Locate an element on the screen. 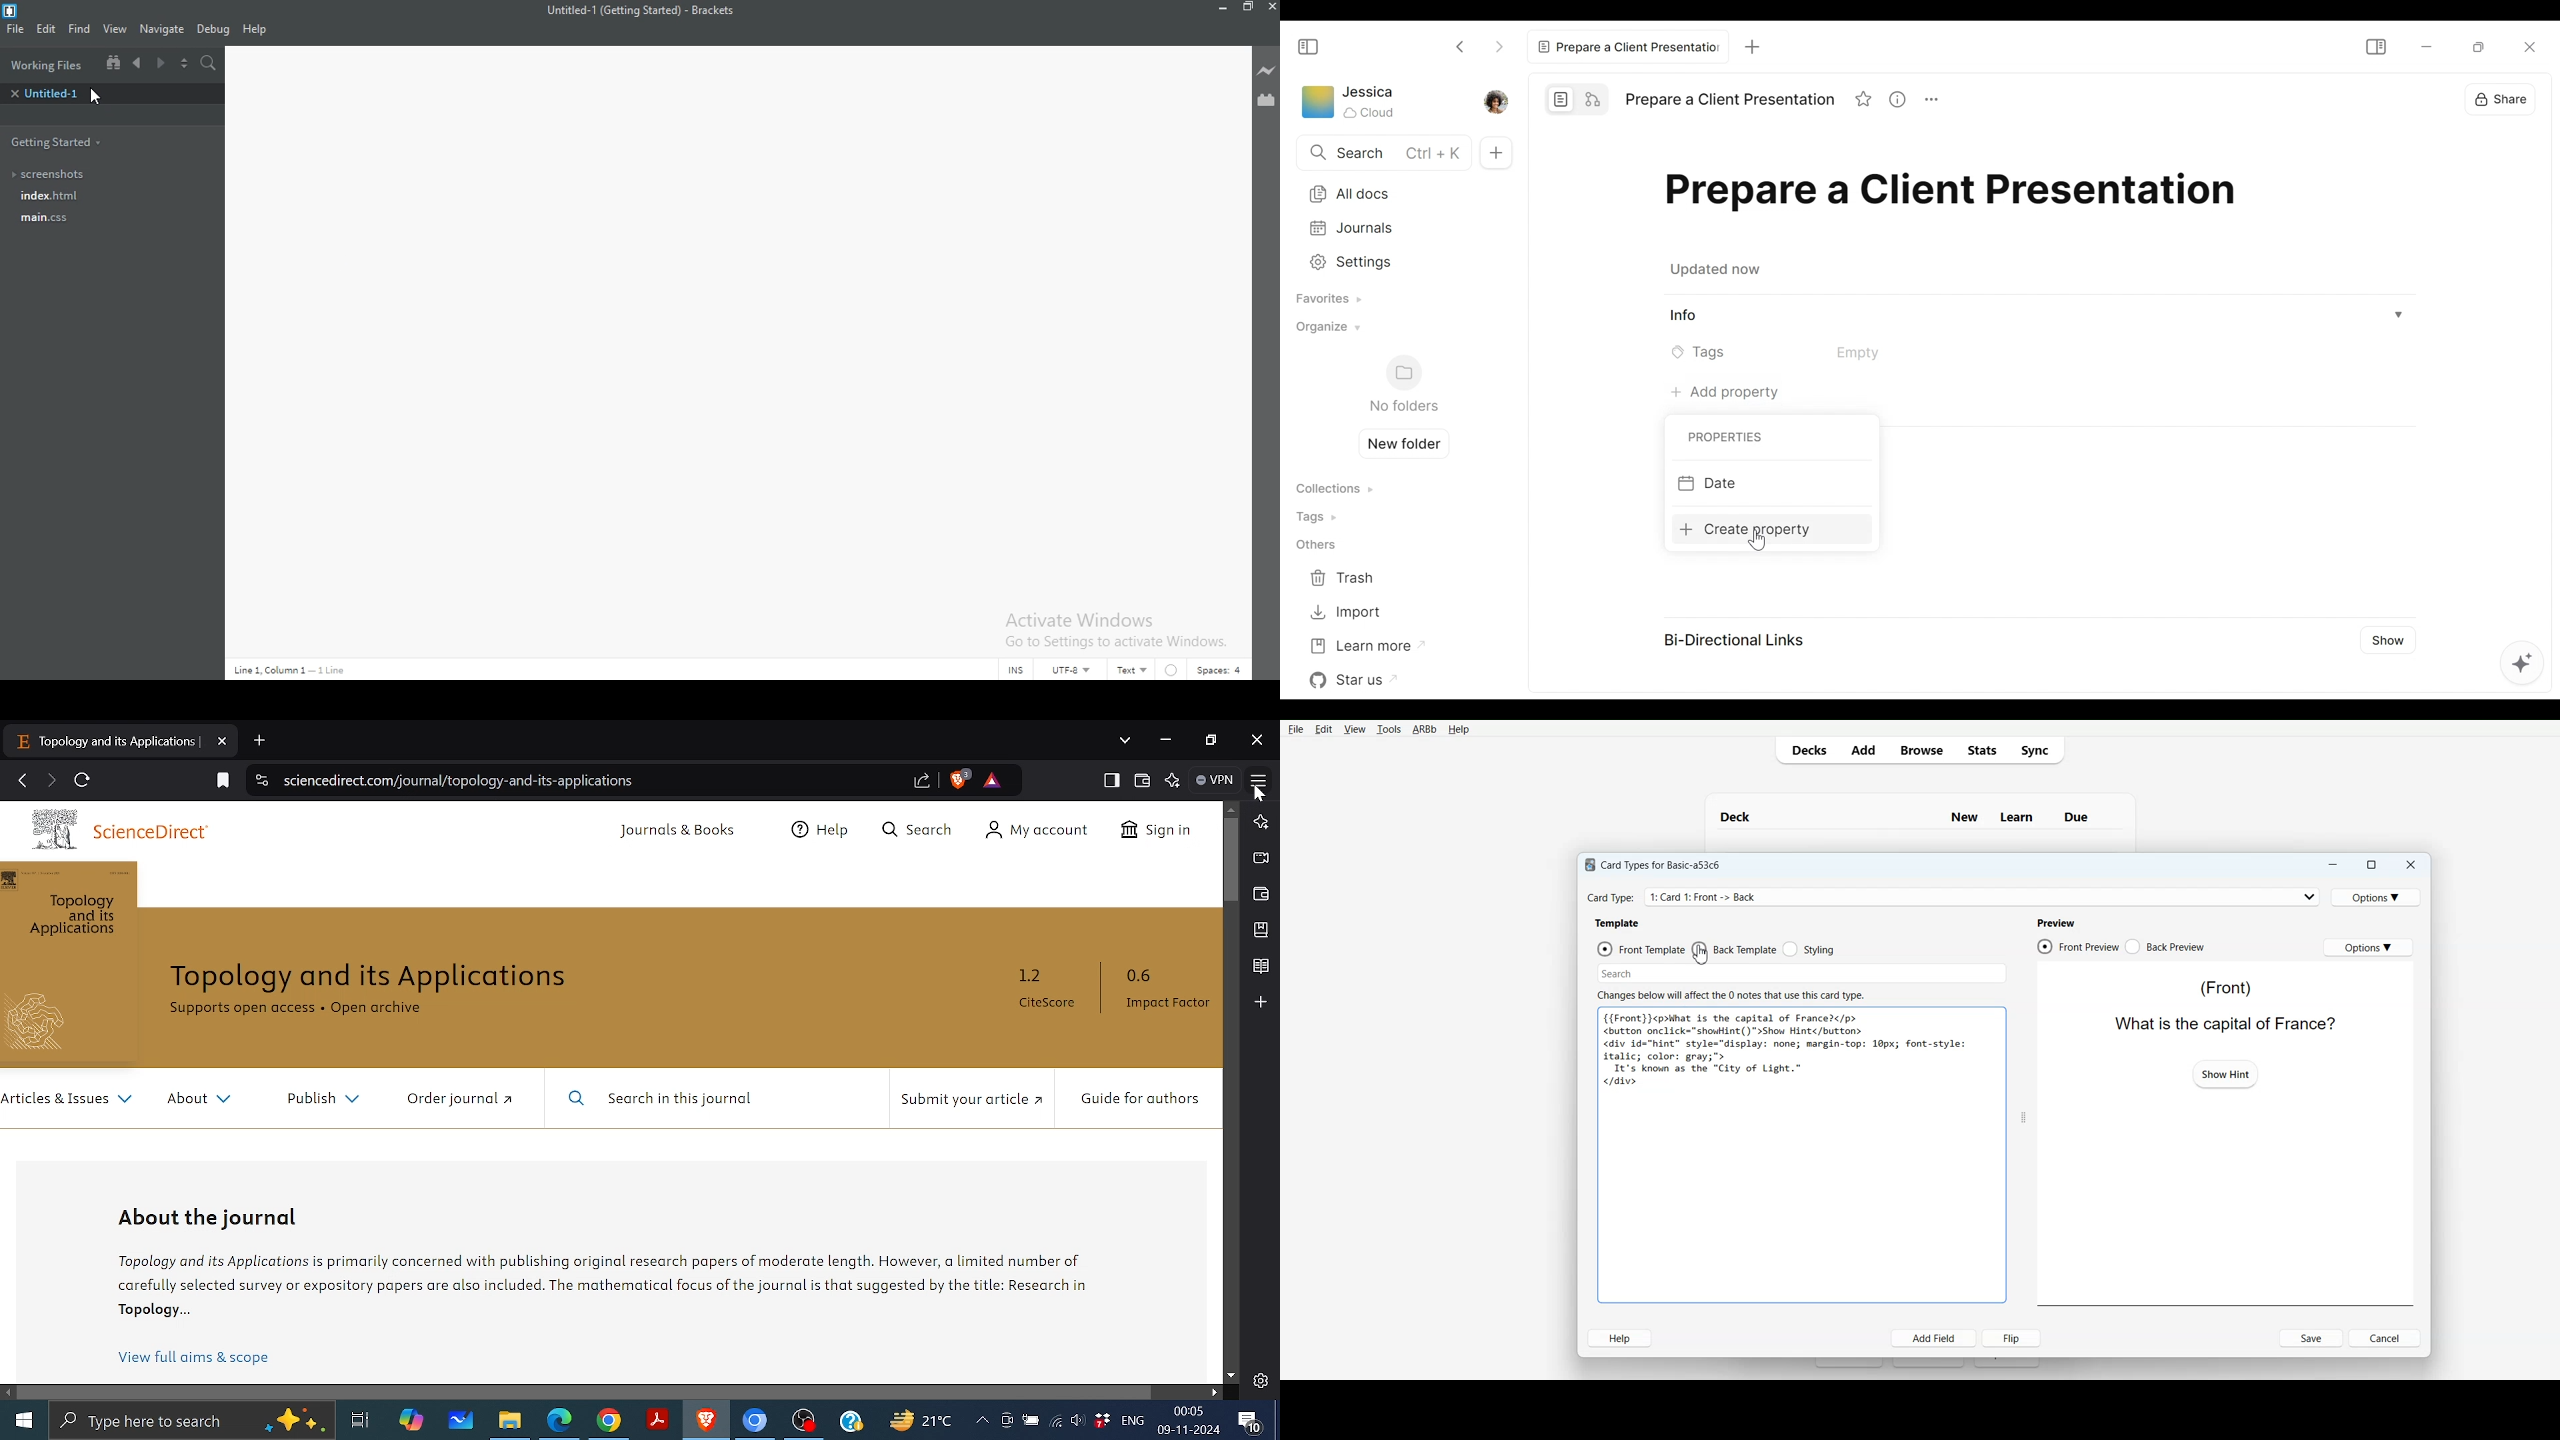 The image size is (2576, 1456). Previous document is located at coordinates (140, 65).